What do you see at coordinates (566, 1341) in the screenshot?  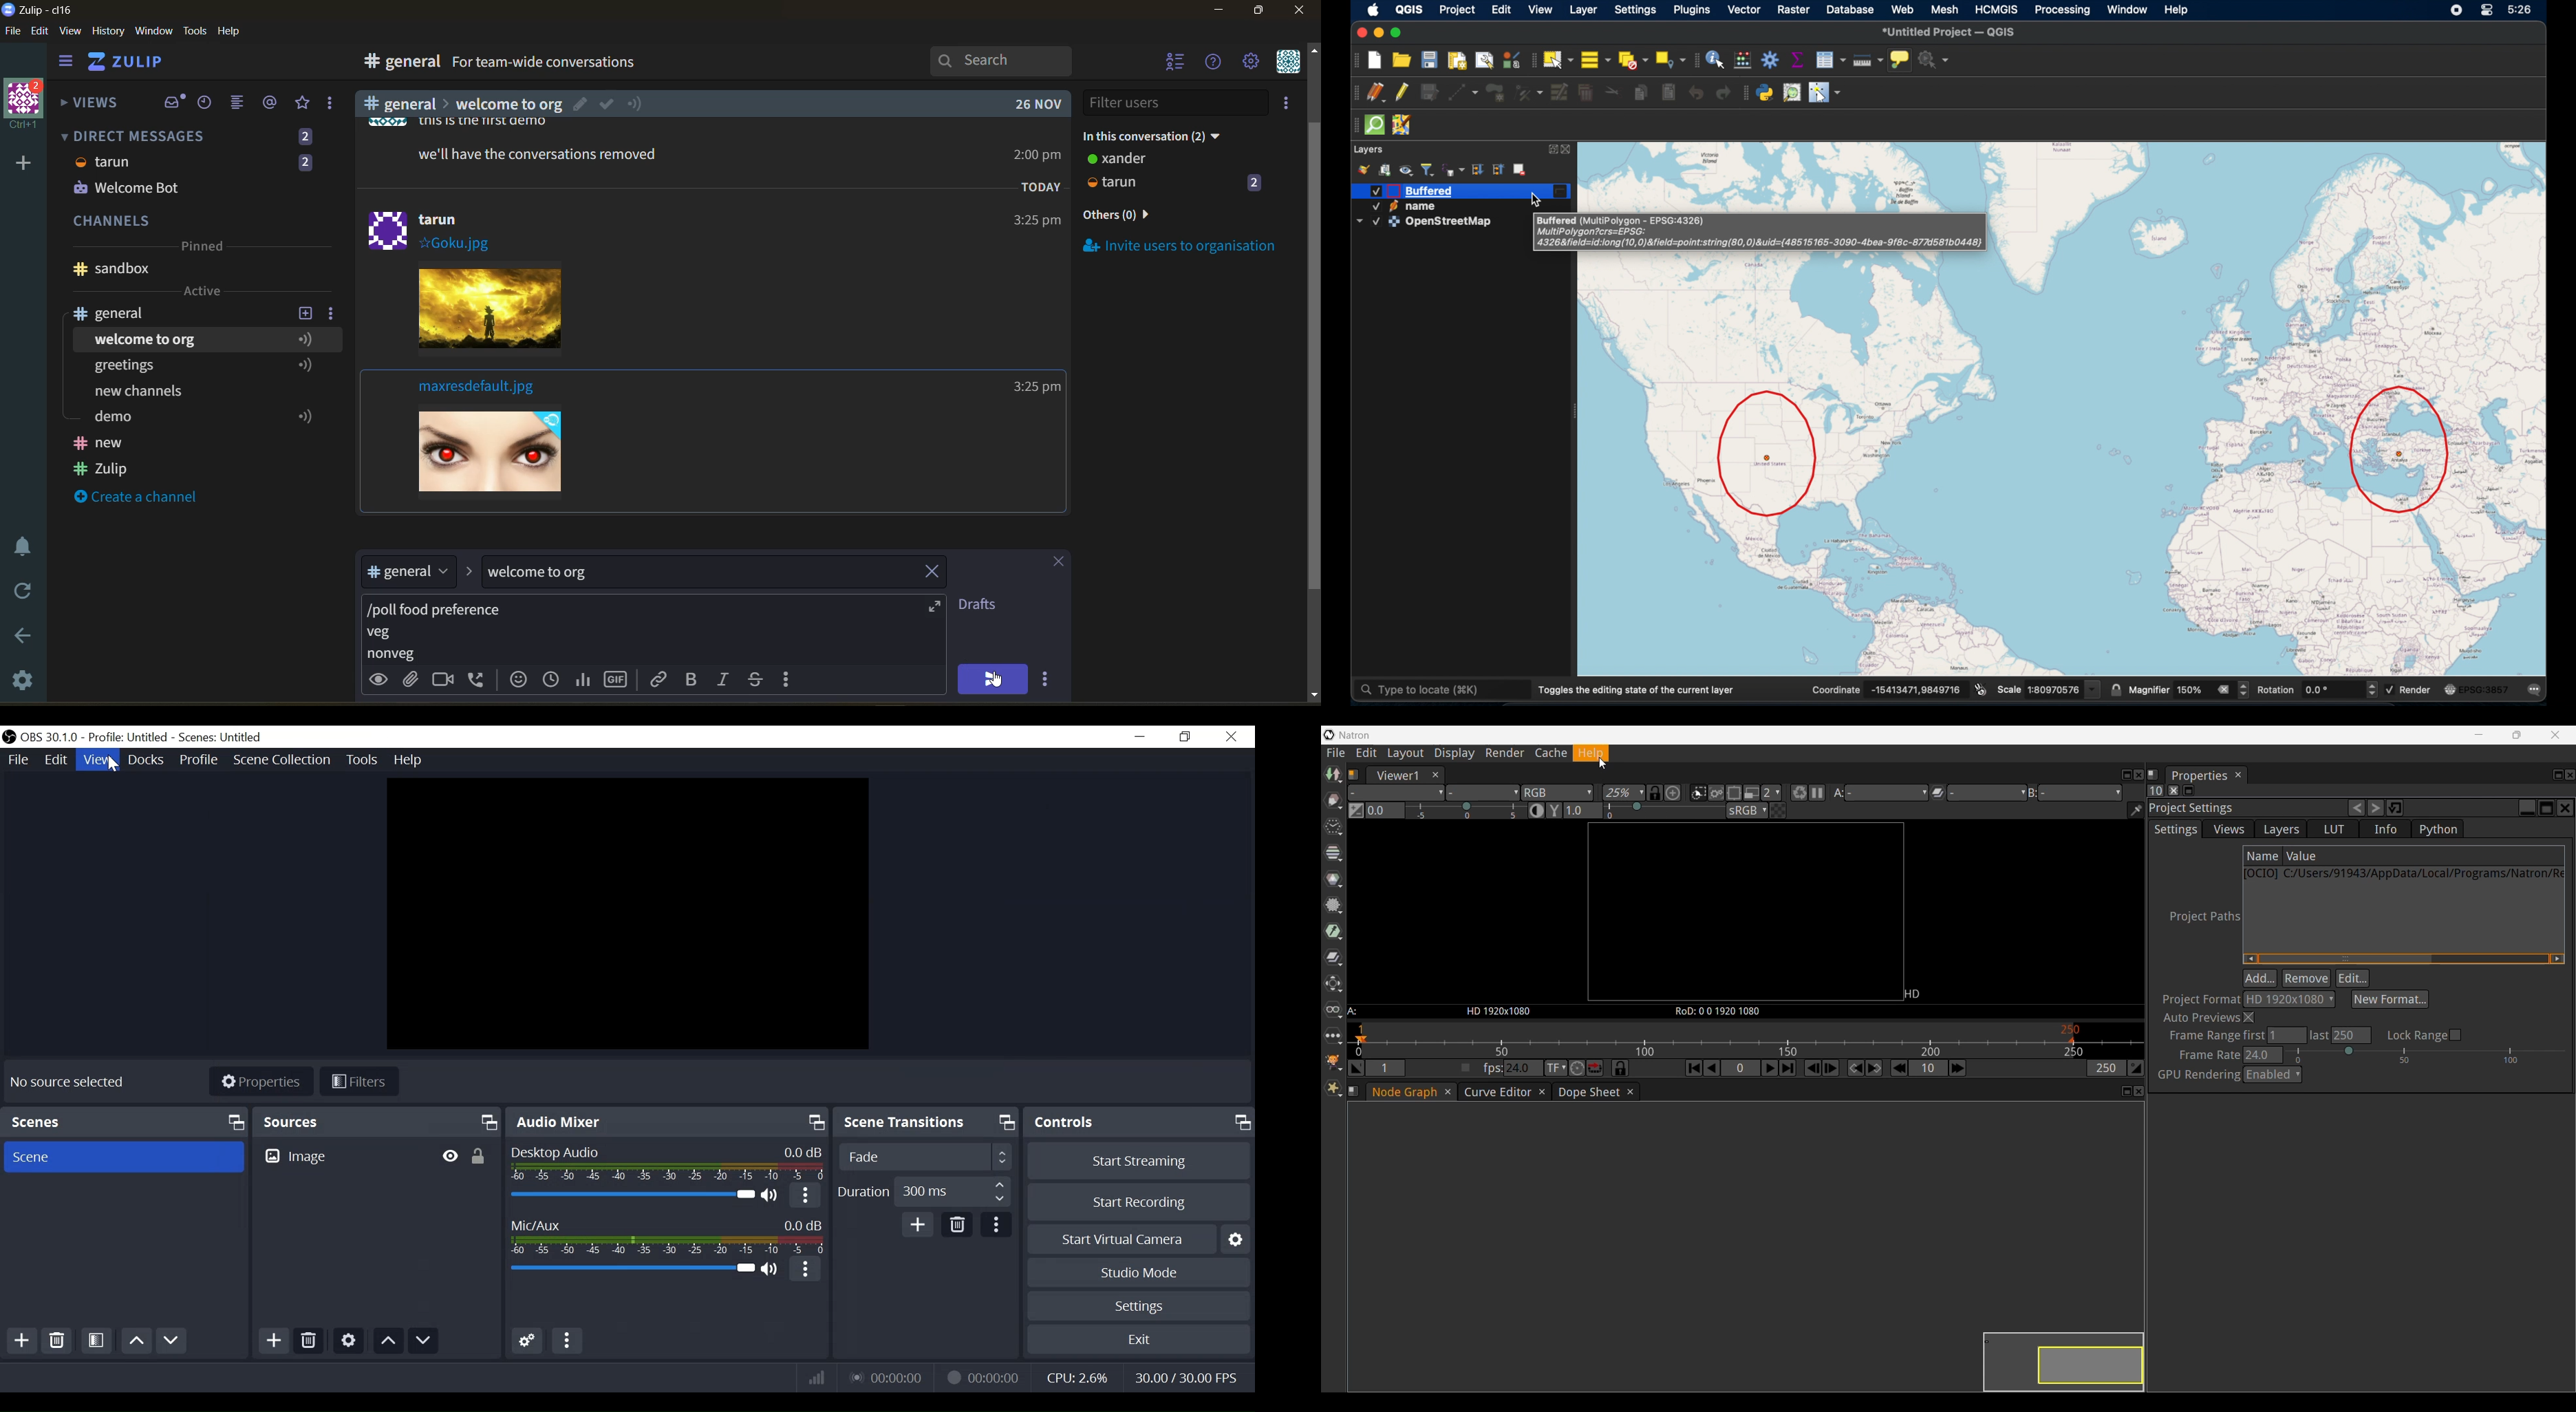 I see `More Options` at bounding box center [566, 1341].